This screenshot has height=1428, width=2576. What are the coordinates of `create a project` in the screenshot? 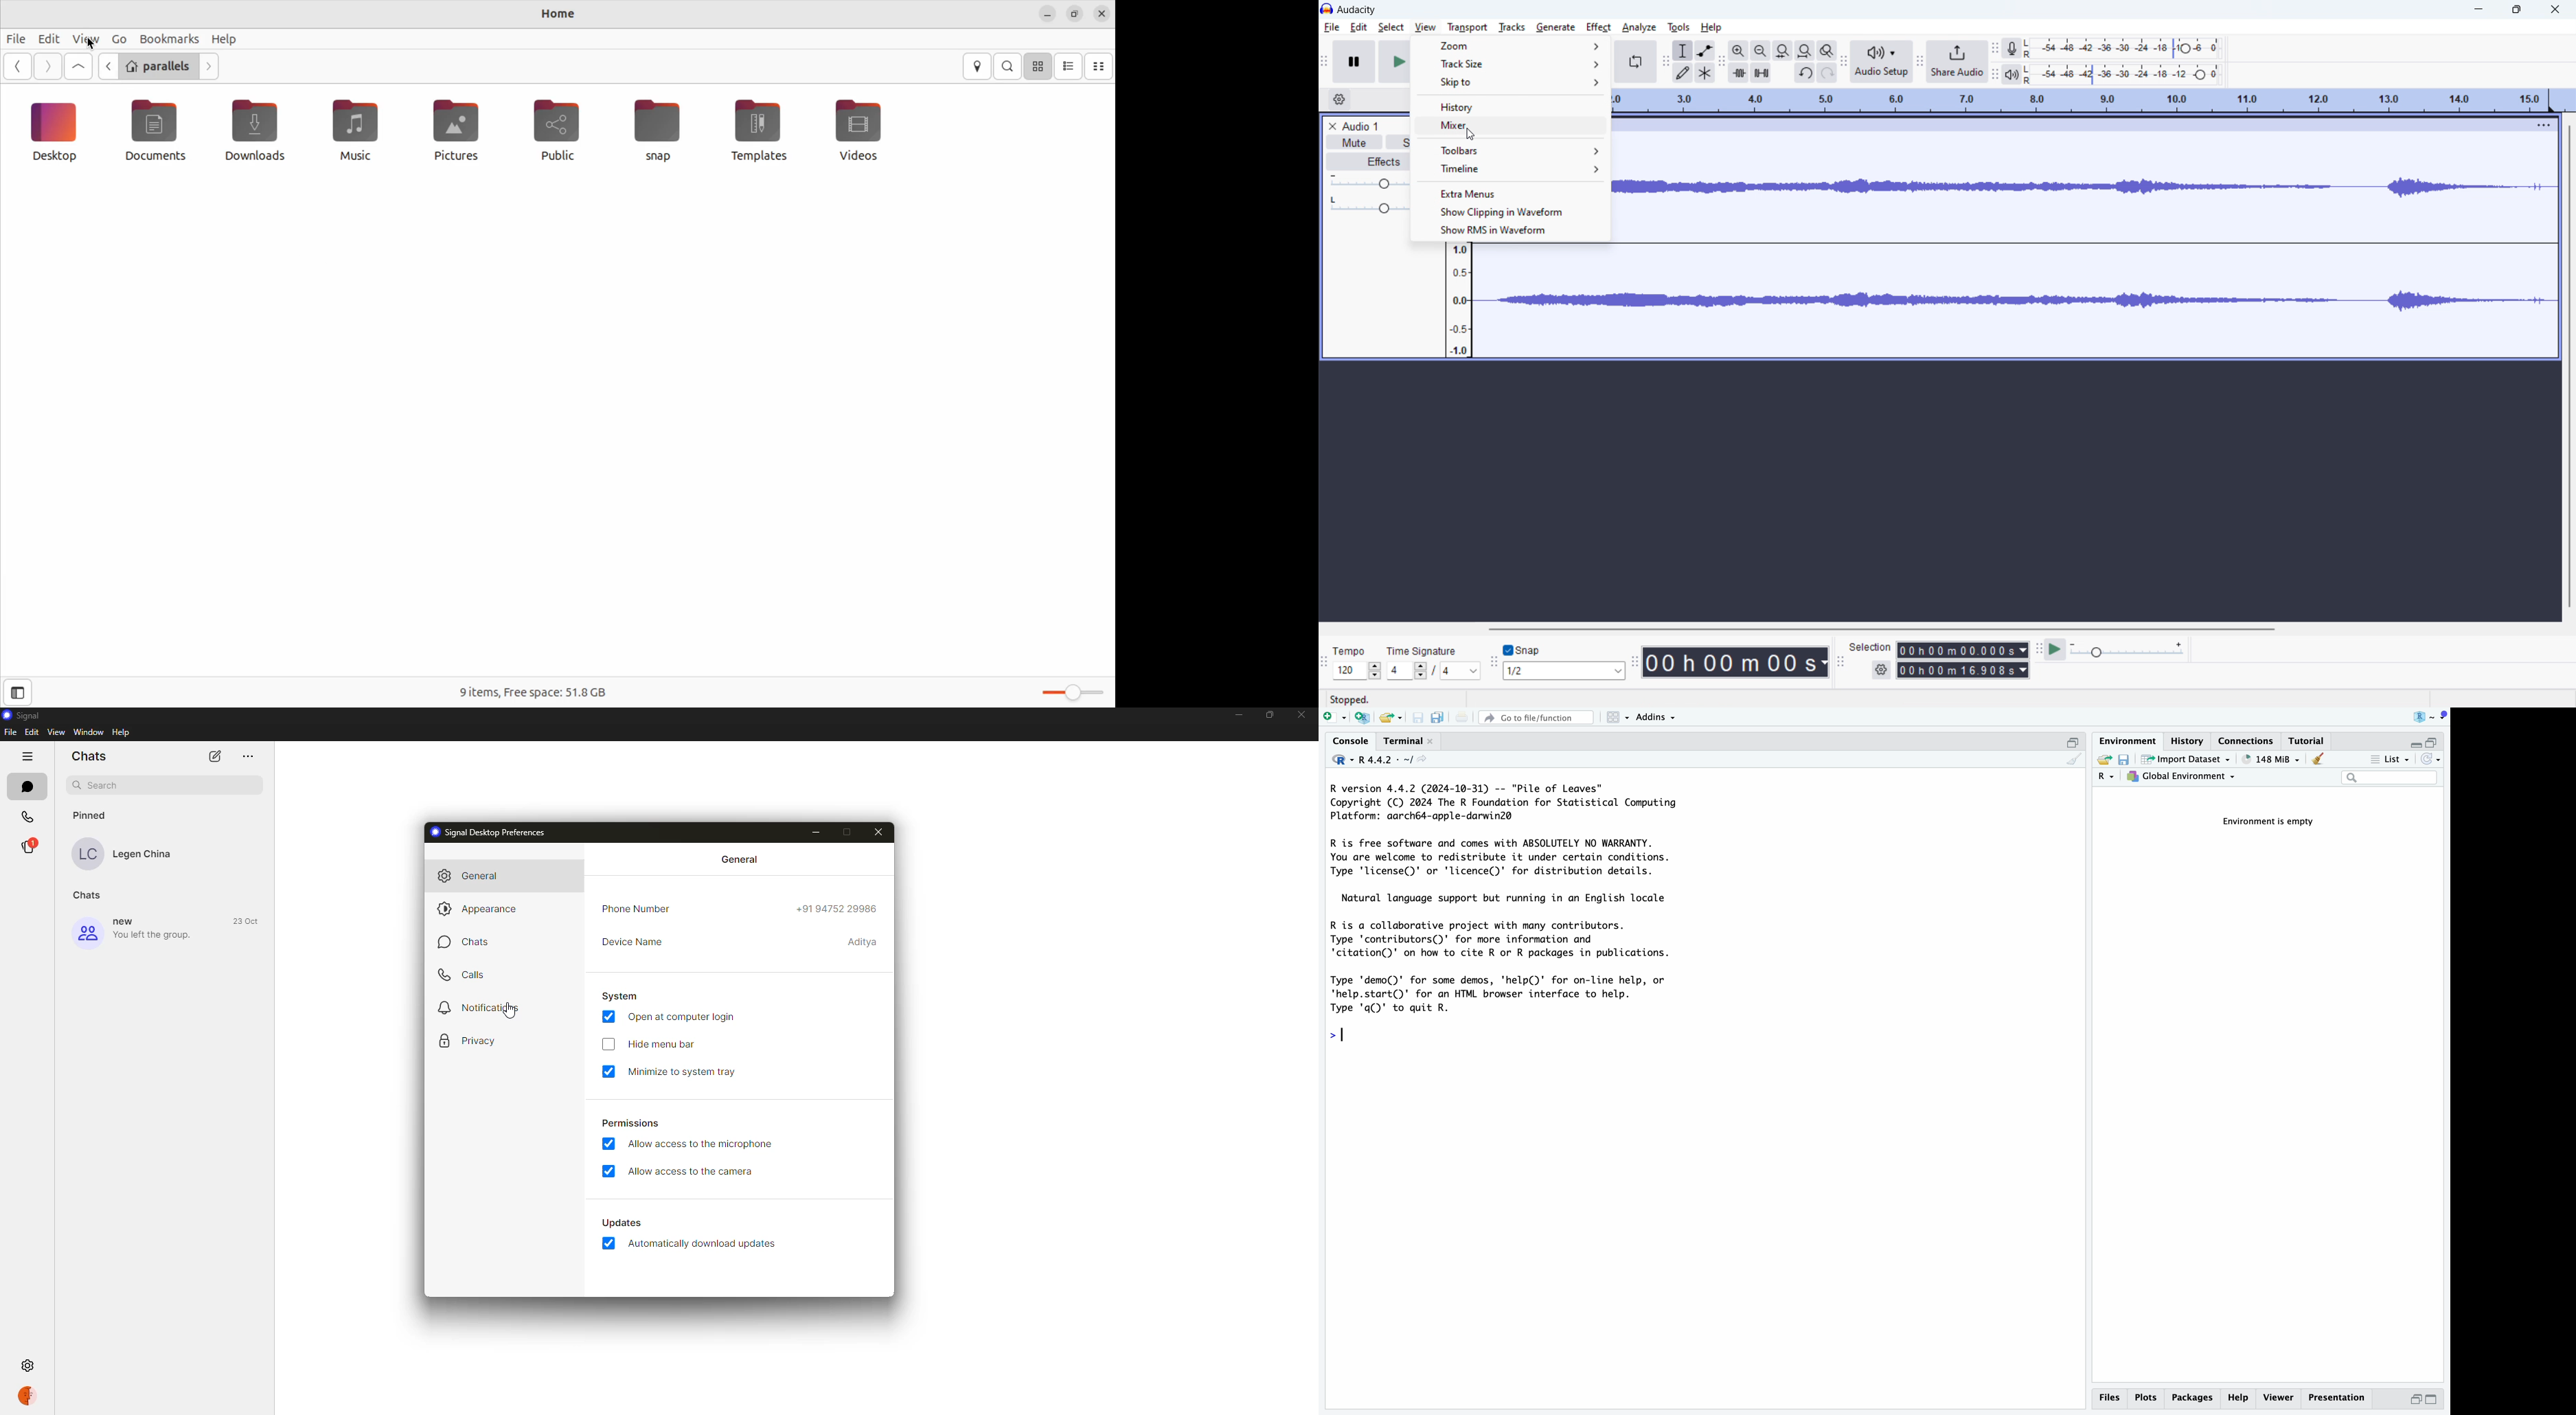 It's located at (1361, 717).